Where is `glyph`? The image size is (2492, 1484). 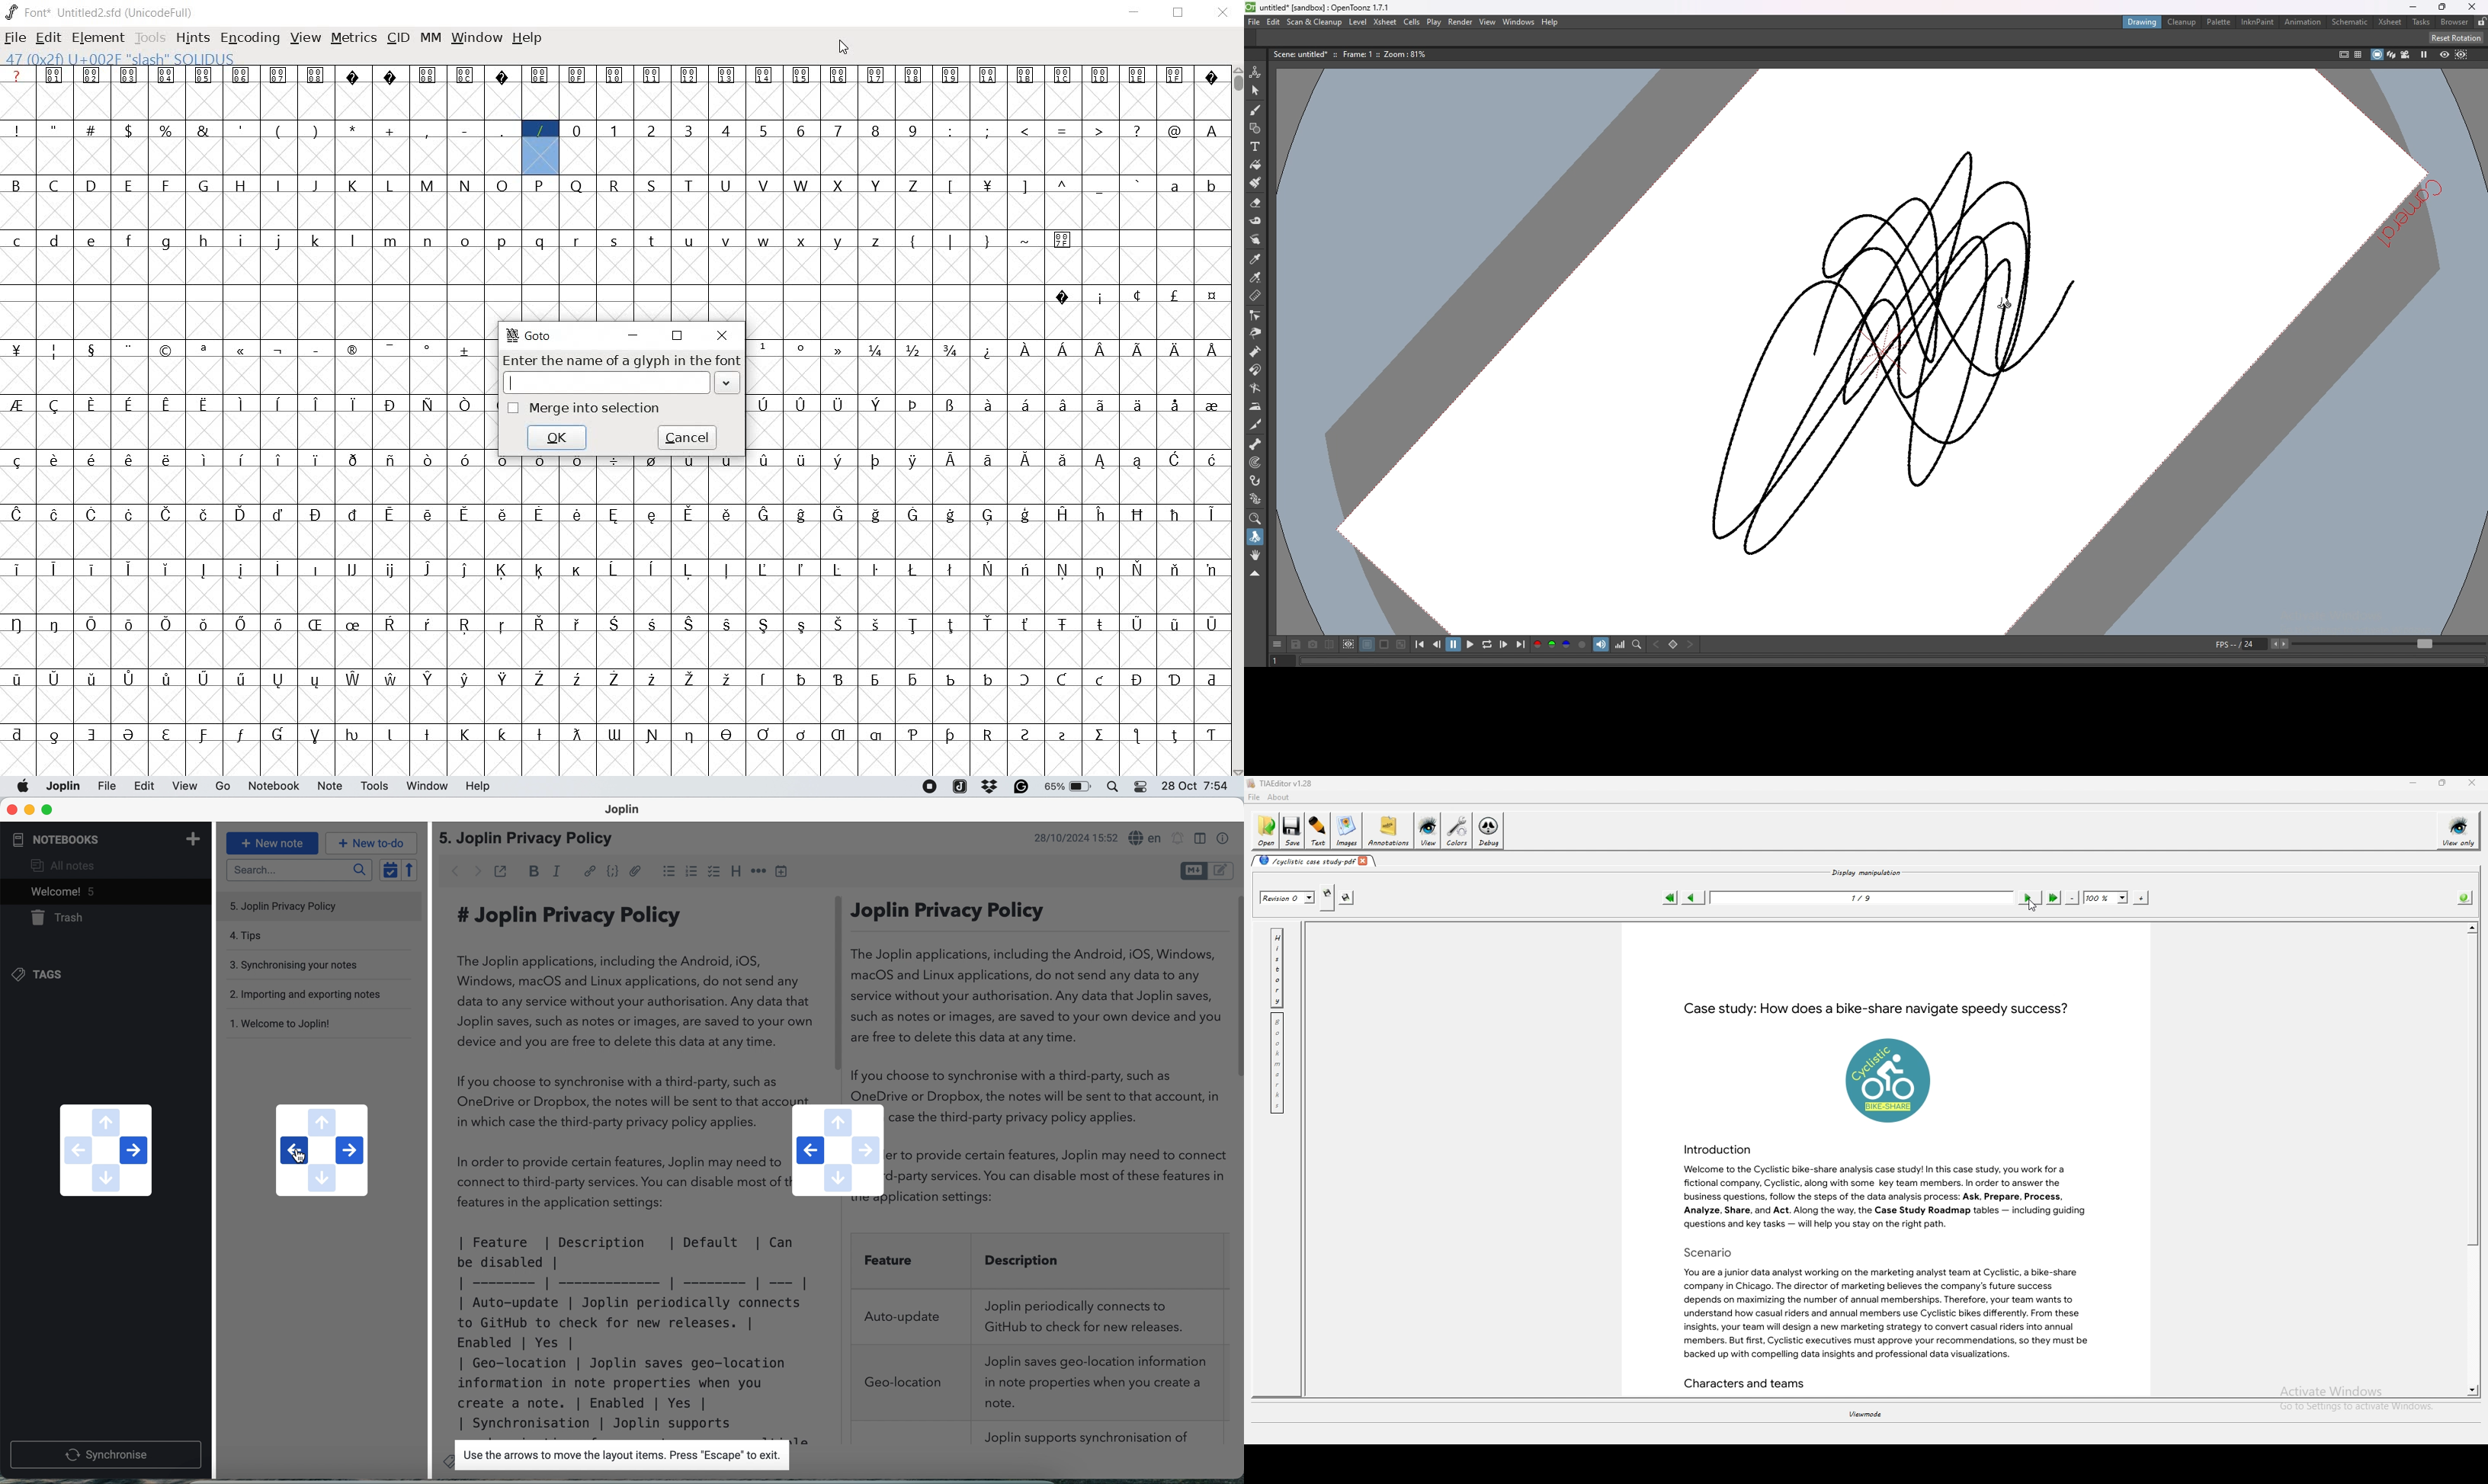
glyph is located at coordinates (167, 569).